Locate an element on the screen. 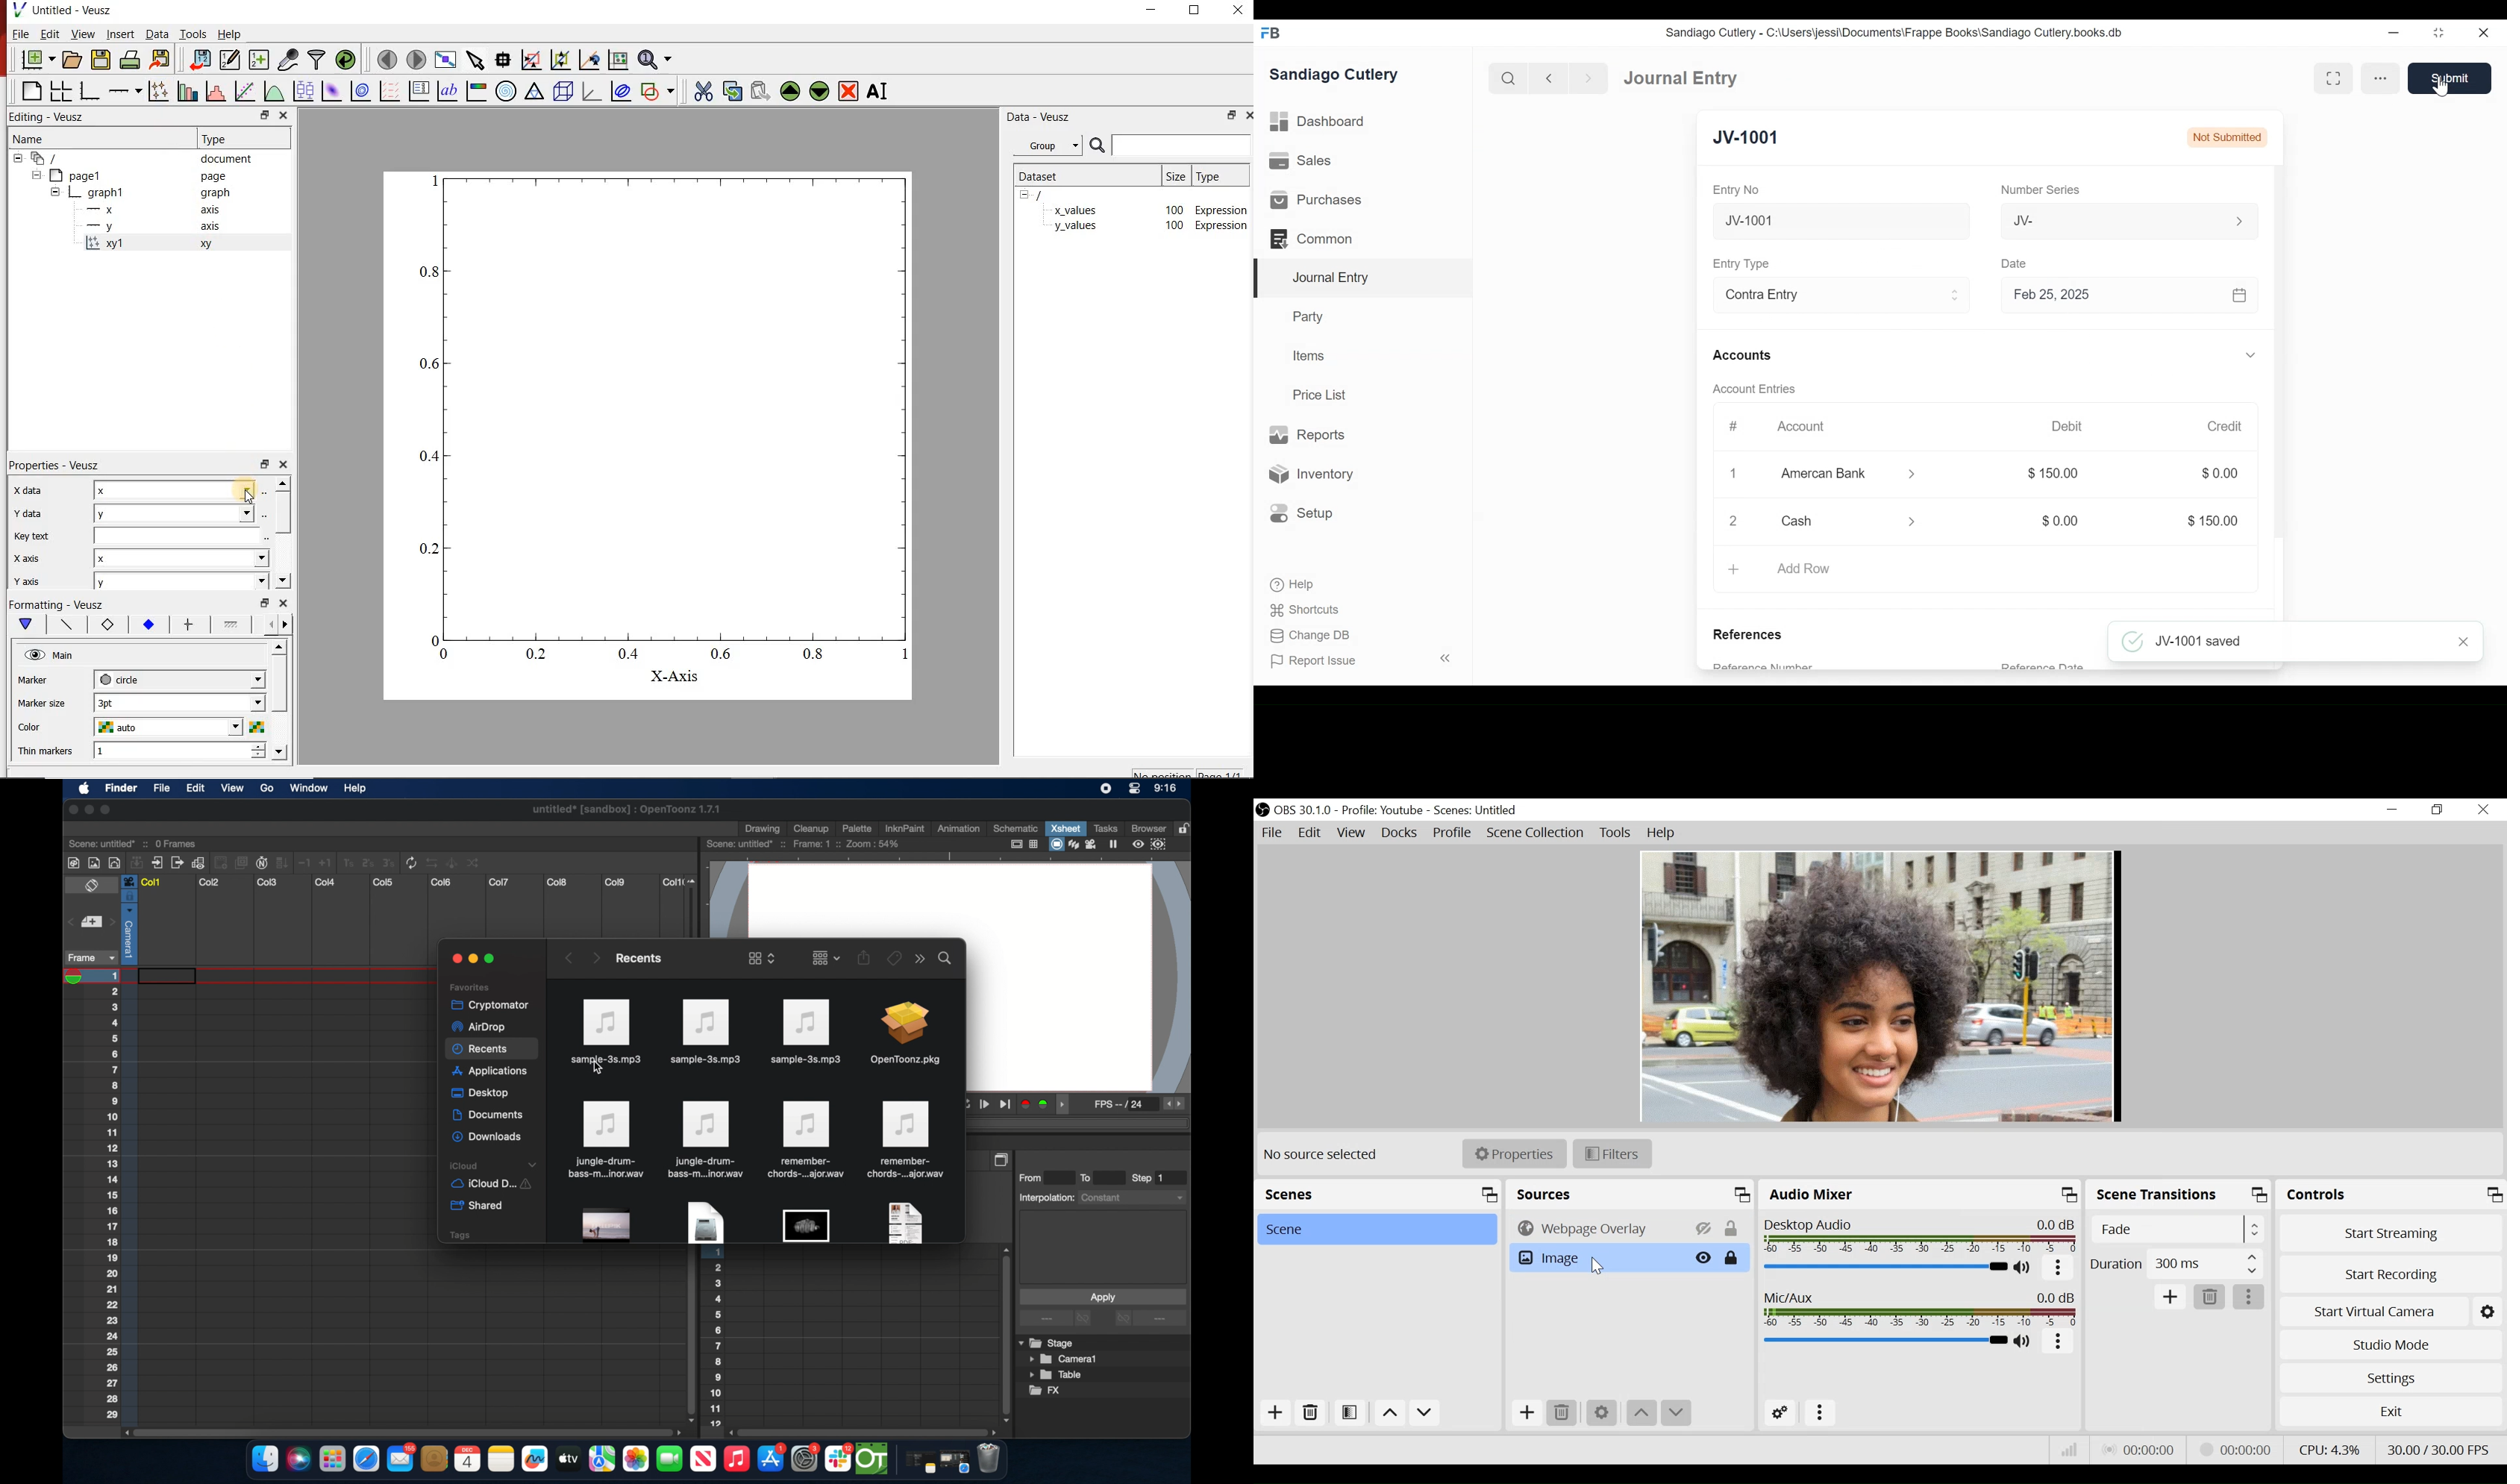 This screenshot has height=1484, width=2520. Preview is located at coordinates (1882, 985).